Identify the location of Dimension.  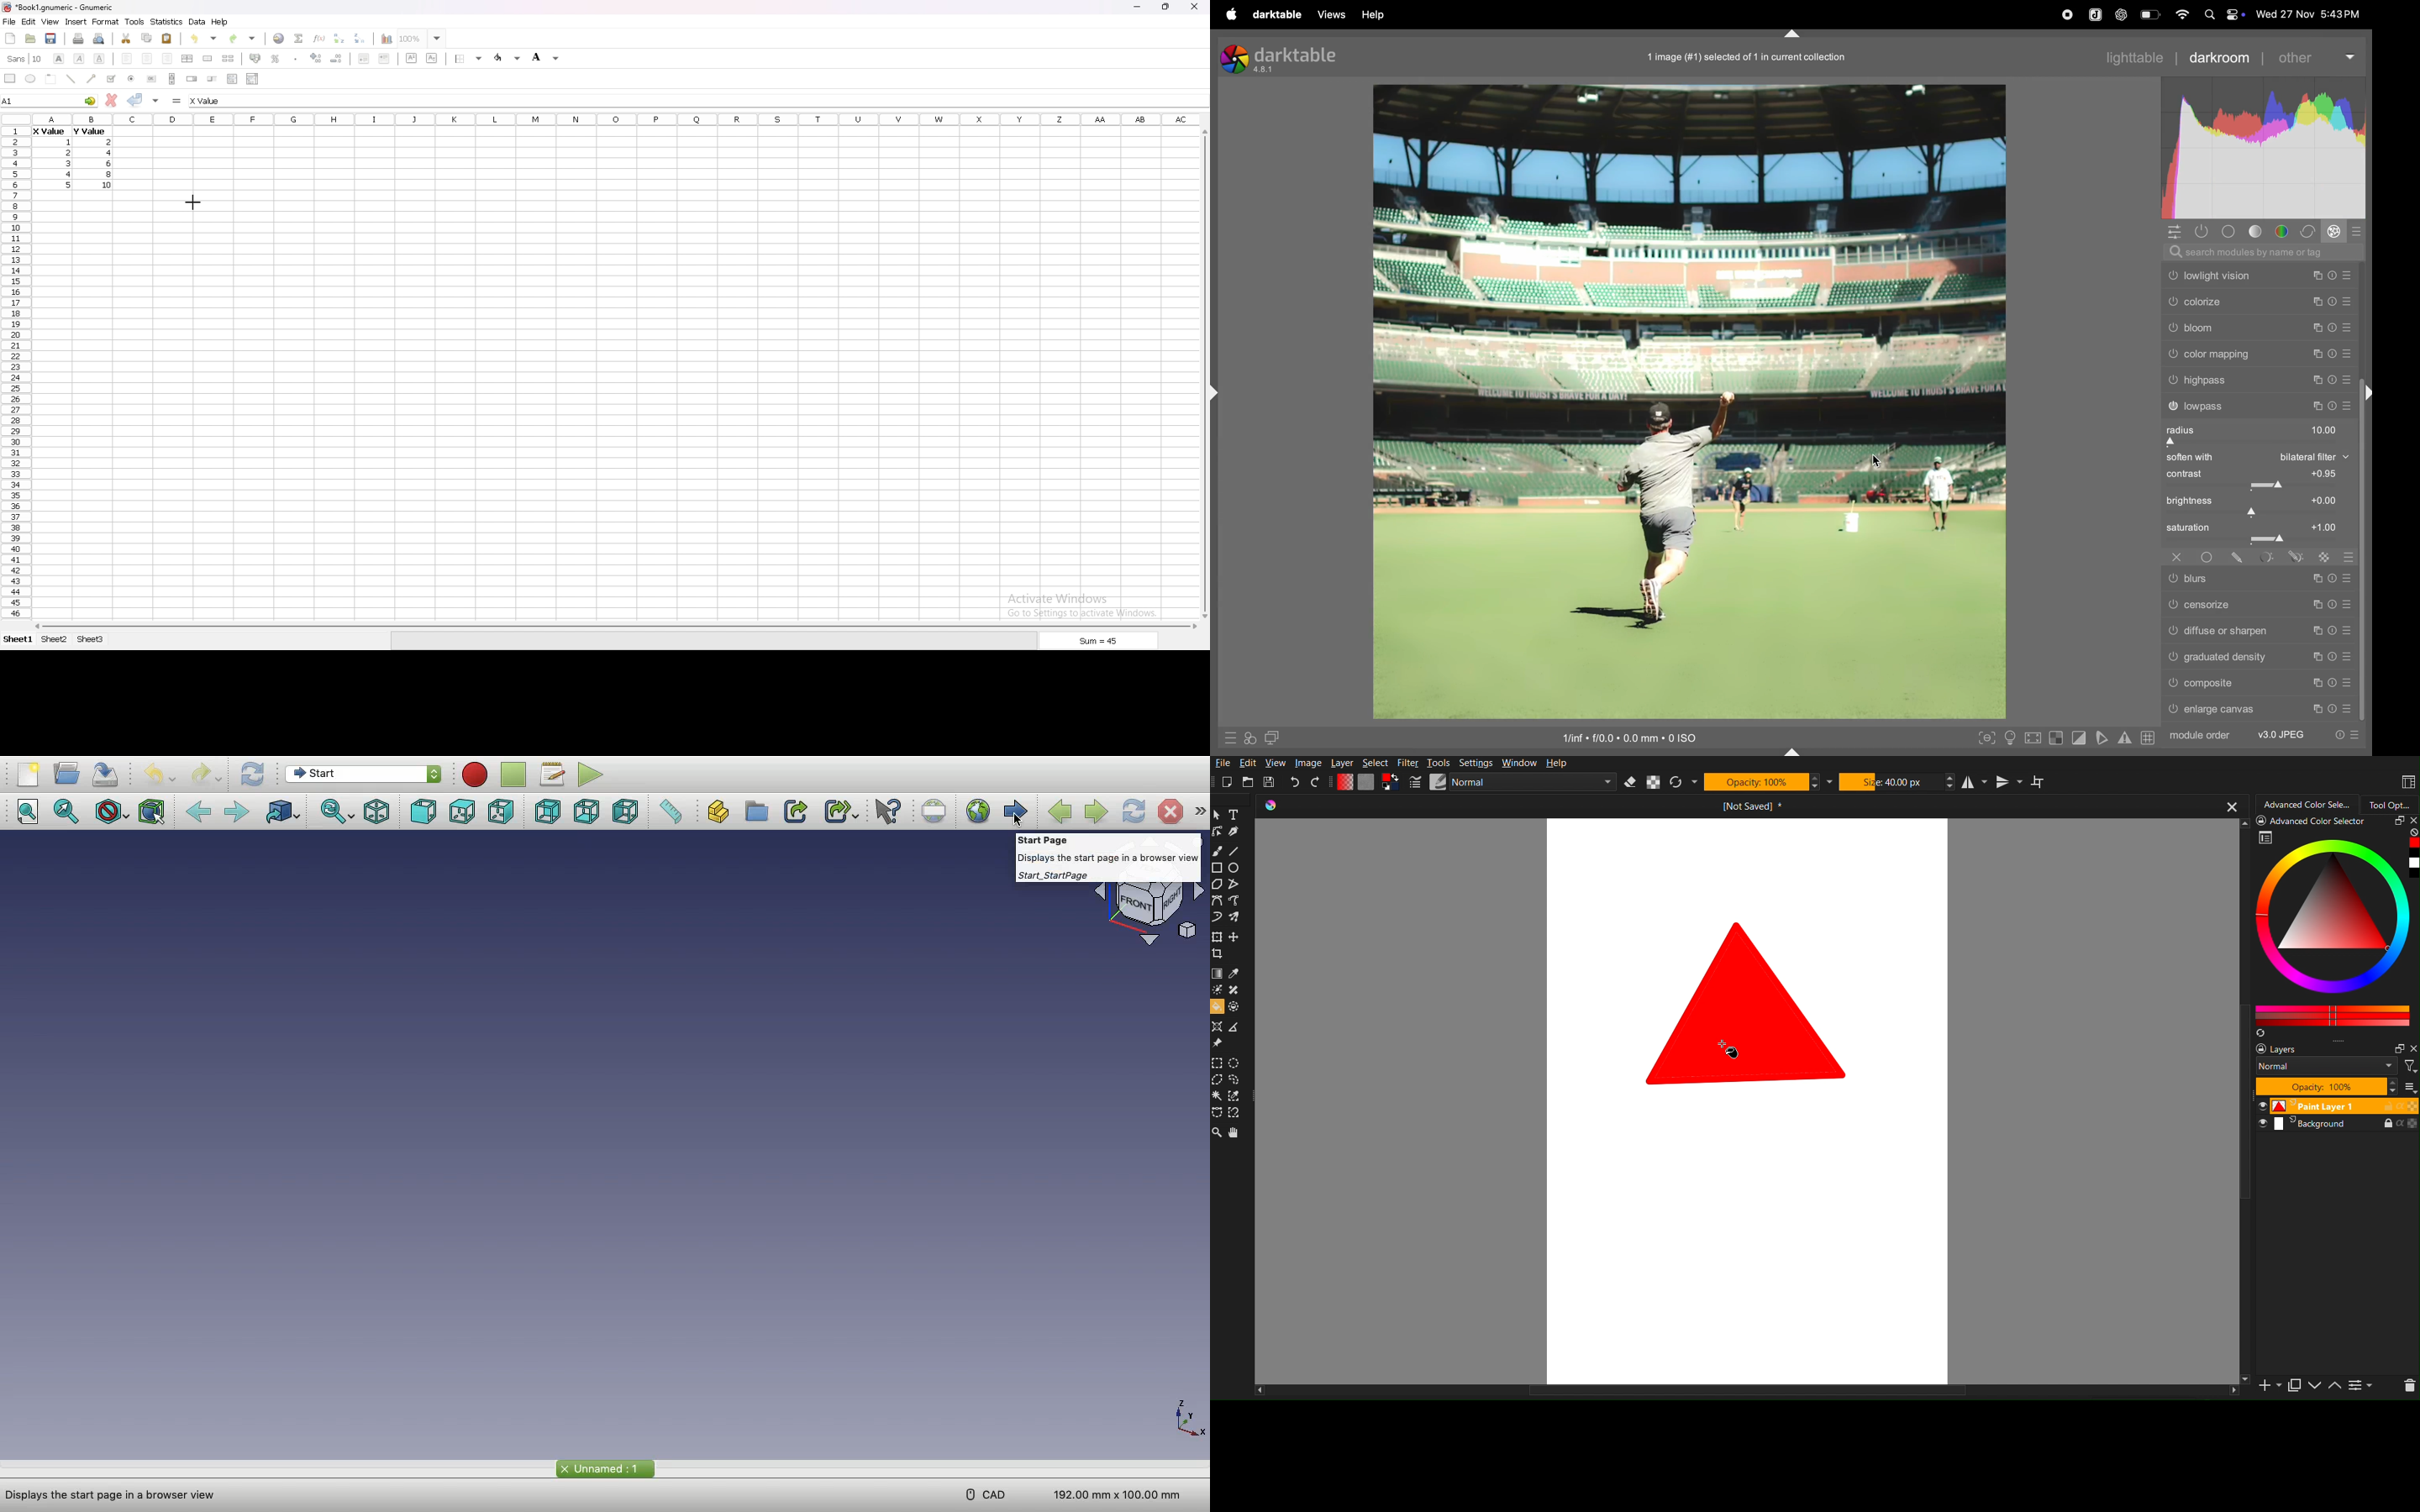
(1119, 1494).